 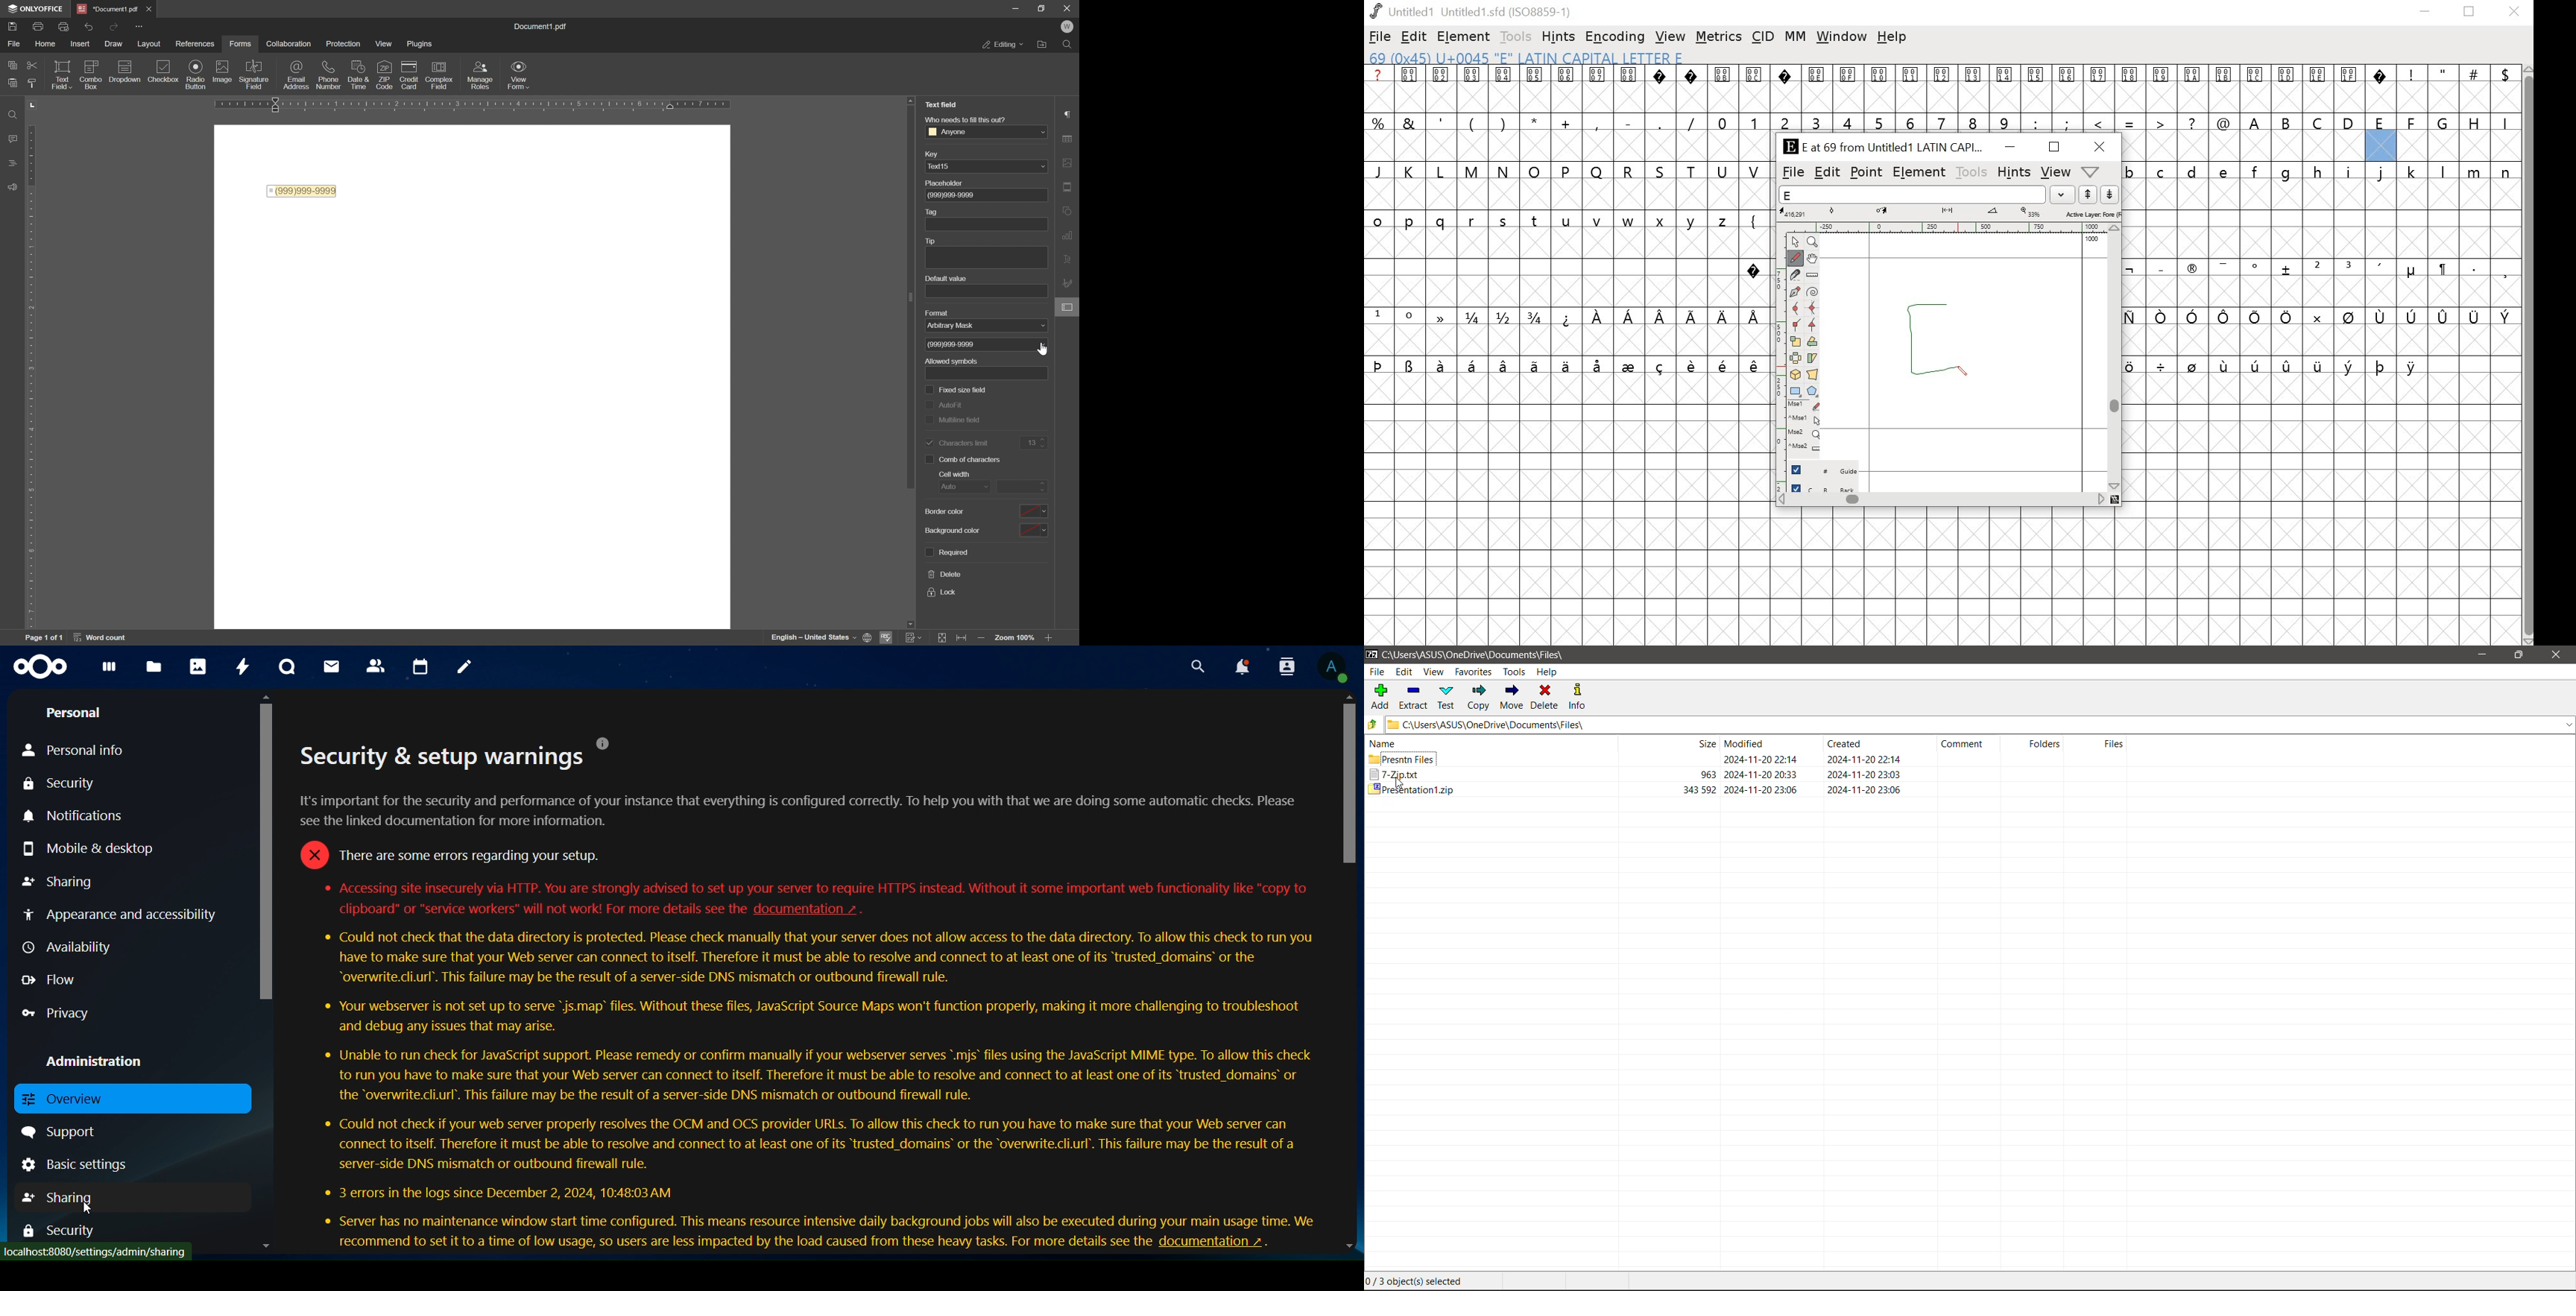 What do you see at coordinates (1512, 697) in the screenshot?
I see `Move` at bounding box center [1512, 697].